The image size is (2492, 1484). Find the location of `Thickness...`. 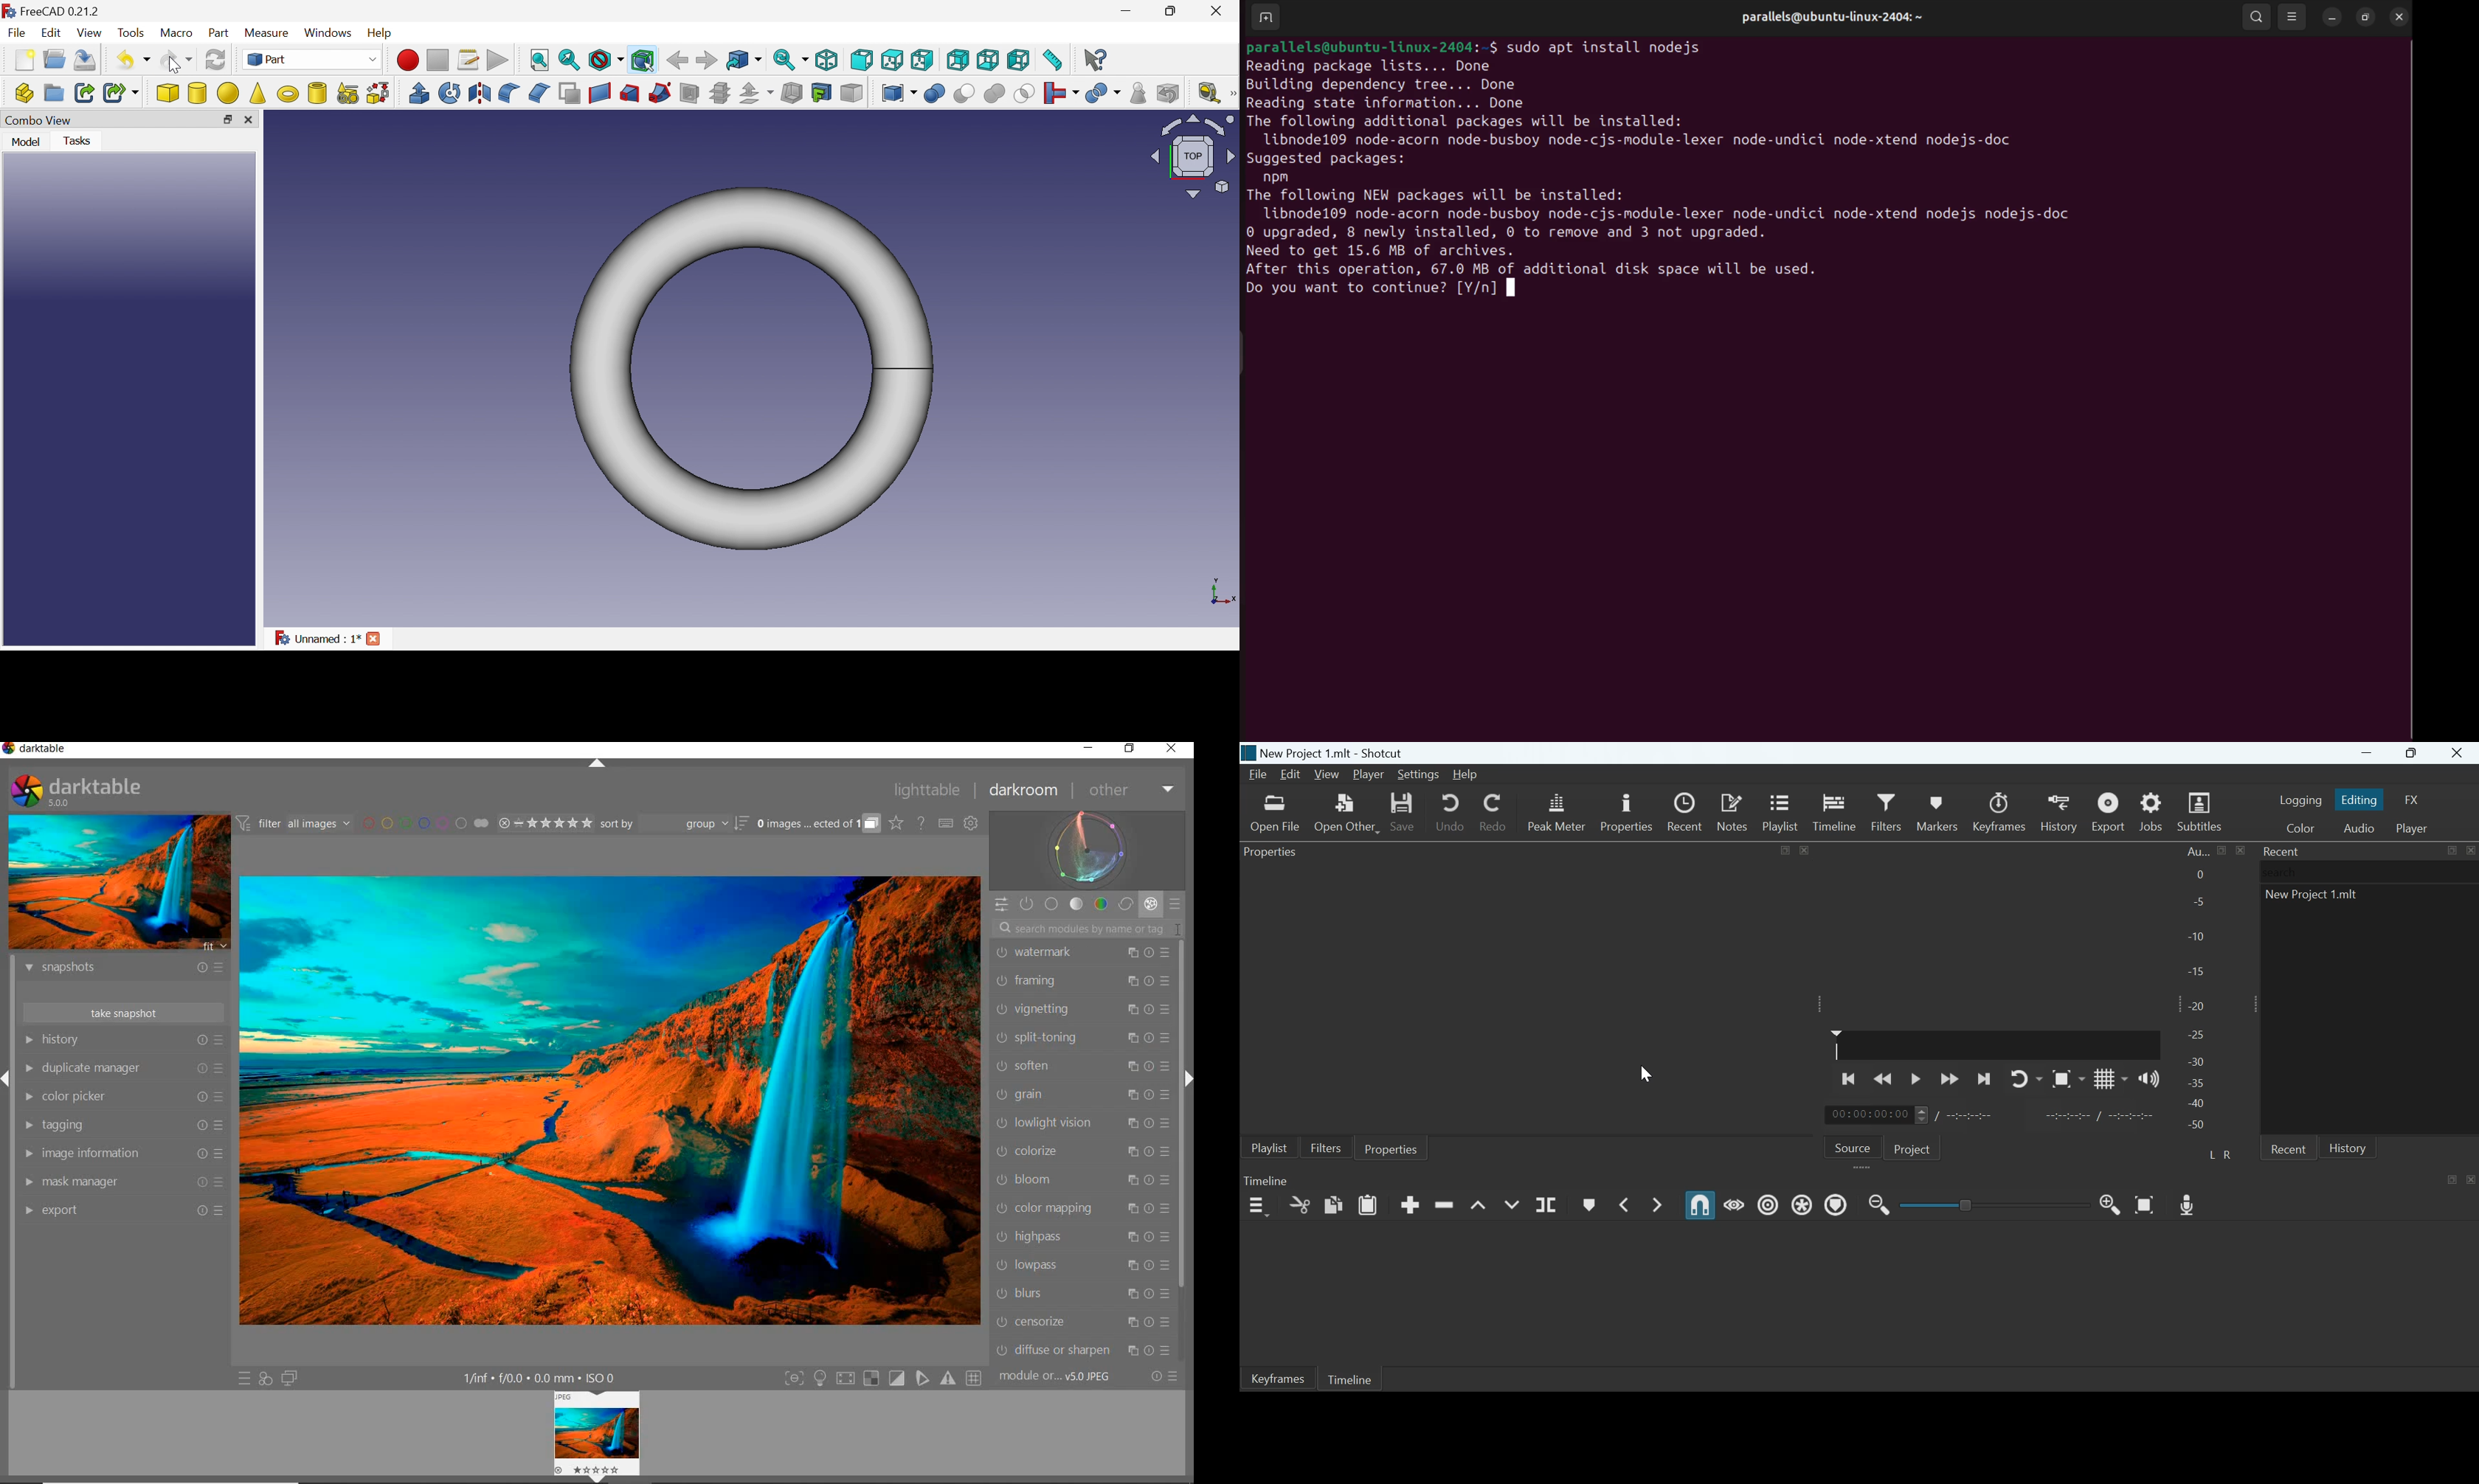

Thickness... is located at coordinates (790, 92).